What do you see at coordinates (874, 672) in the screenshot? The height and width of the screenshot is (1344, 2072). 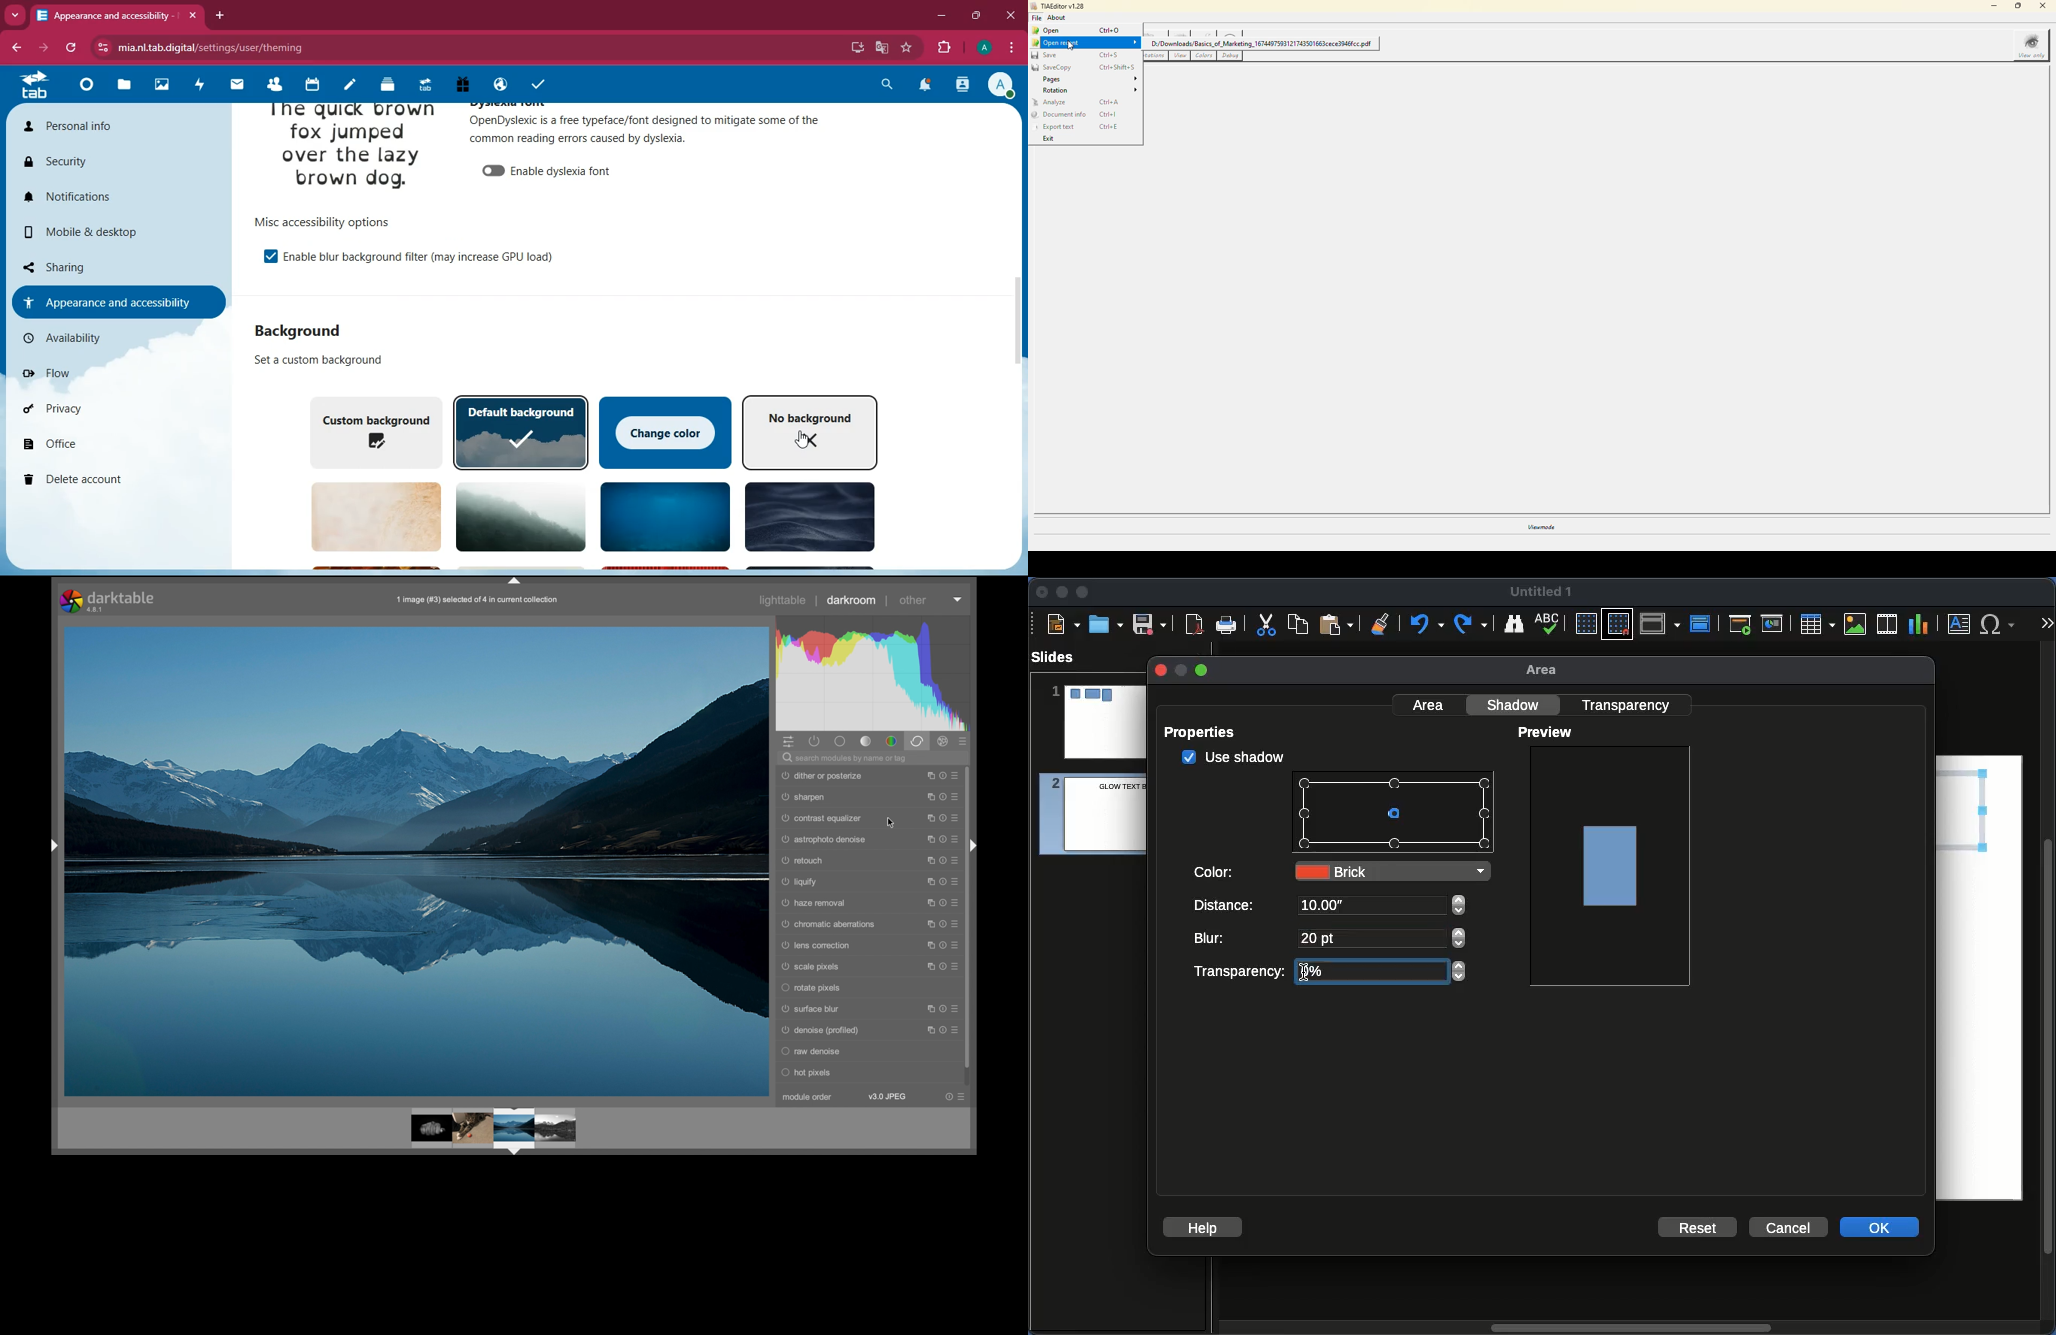 I see `histogram` at bounding box center [874, 672].